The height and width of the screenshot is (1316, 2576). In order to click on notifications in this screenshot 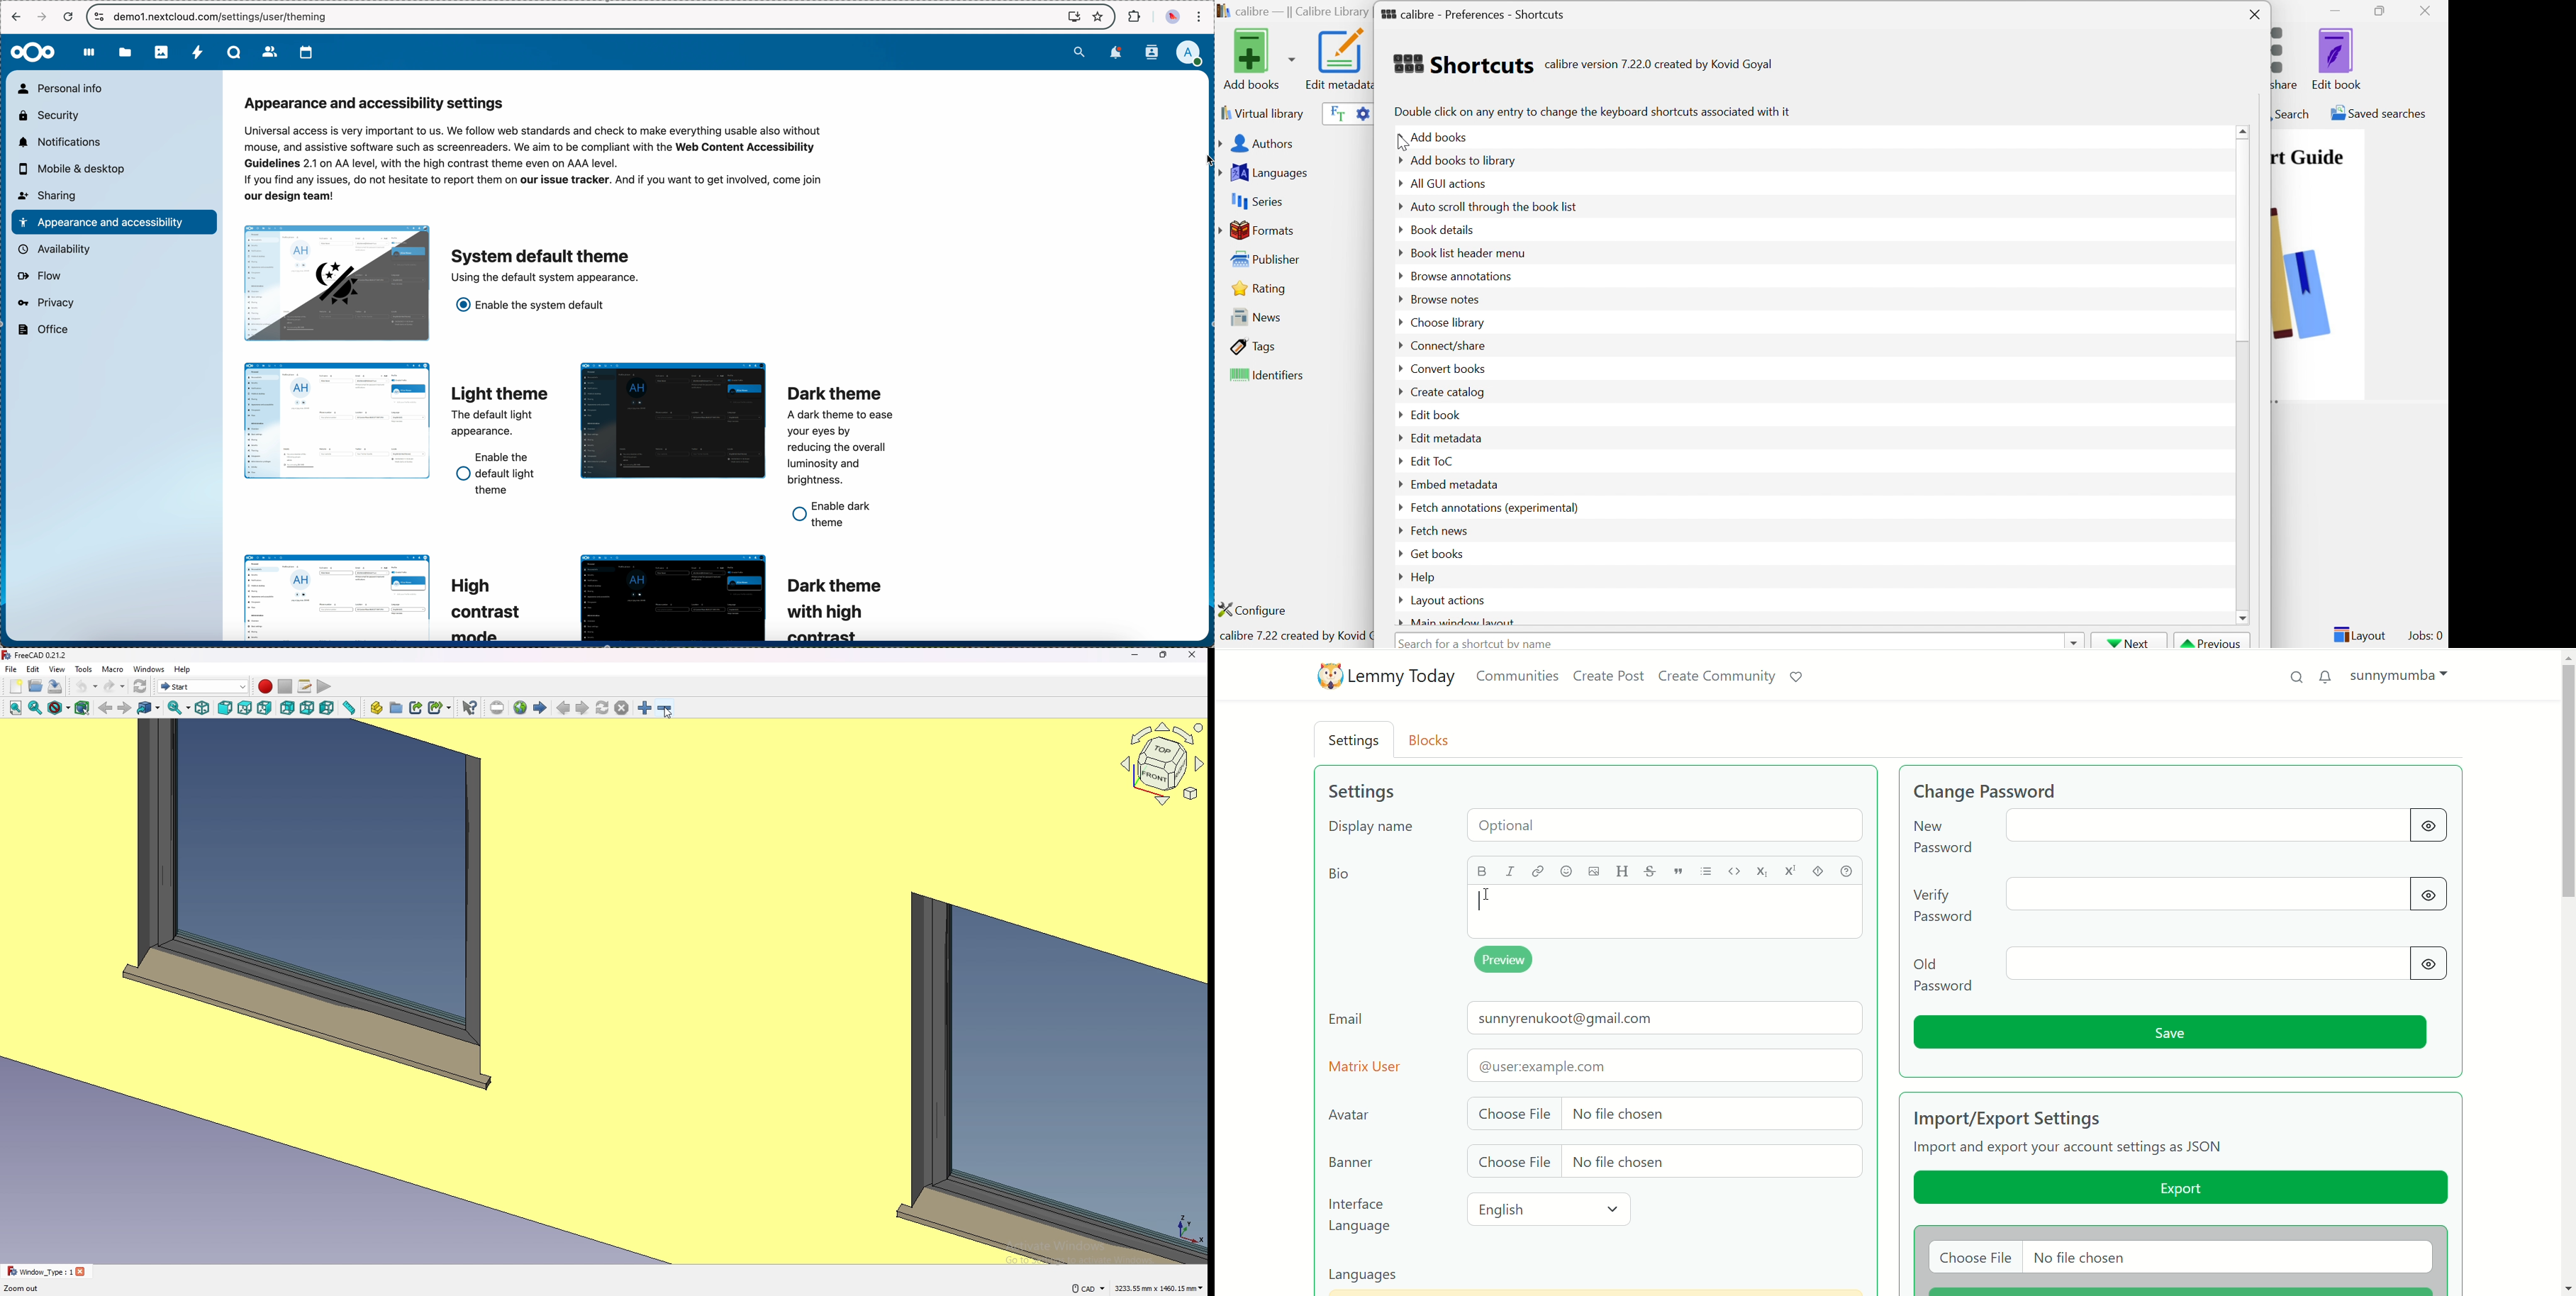, I will do `click(1115, 54)`.